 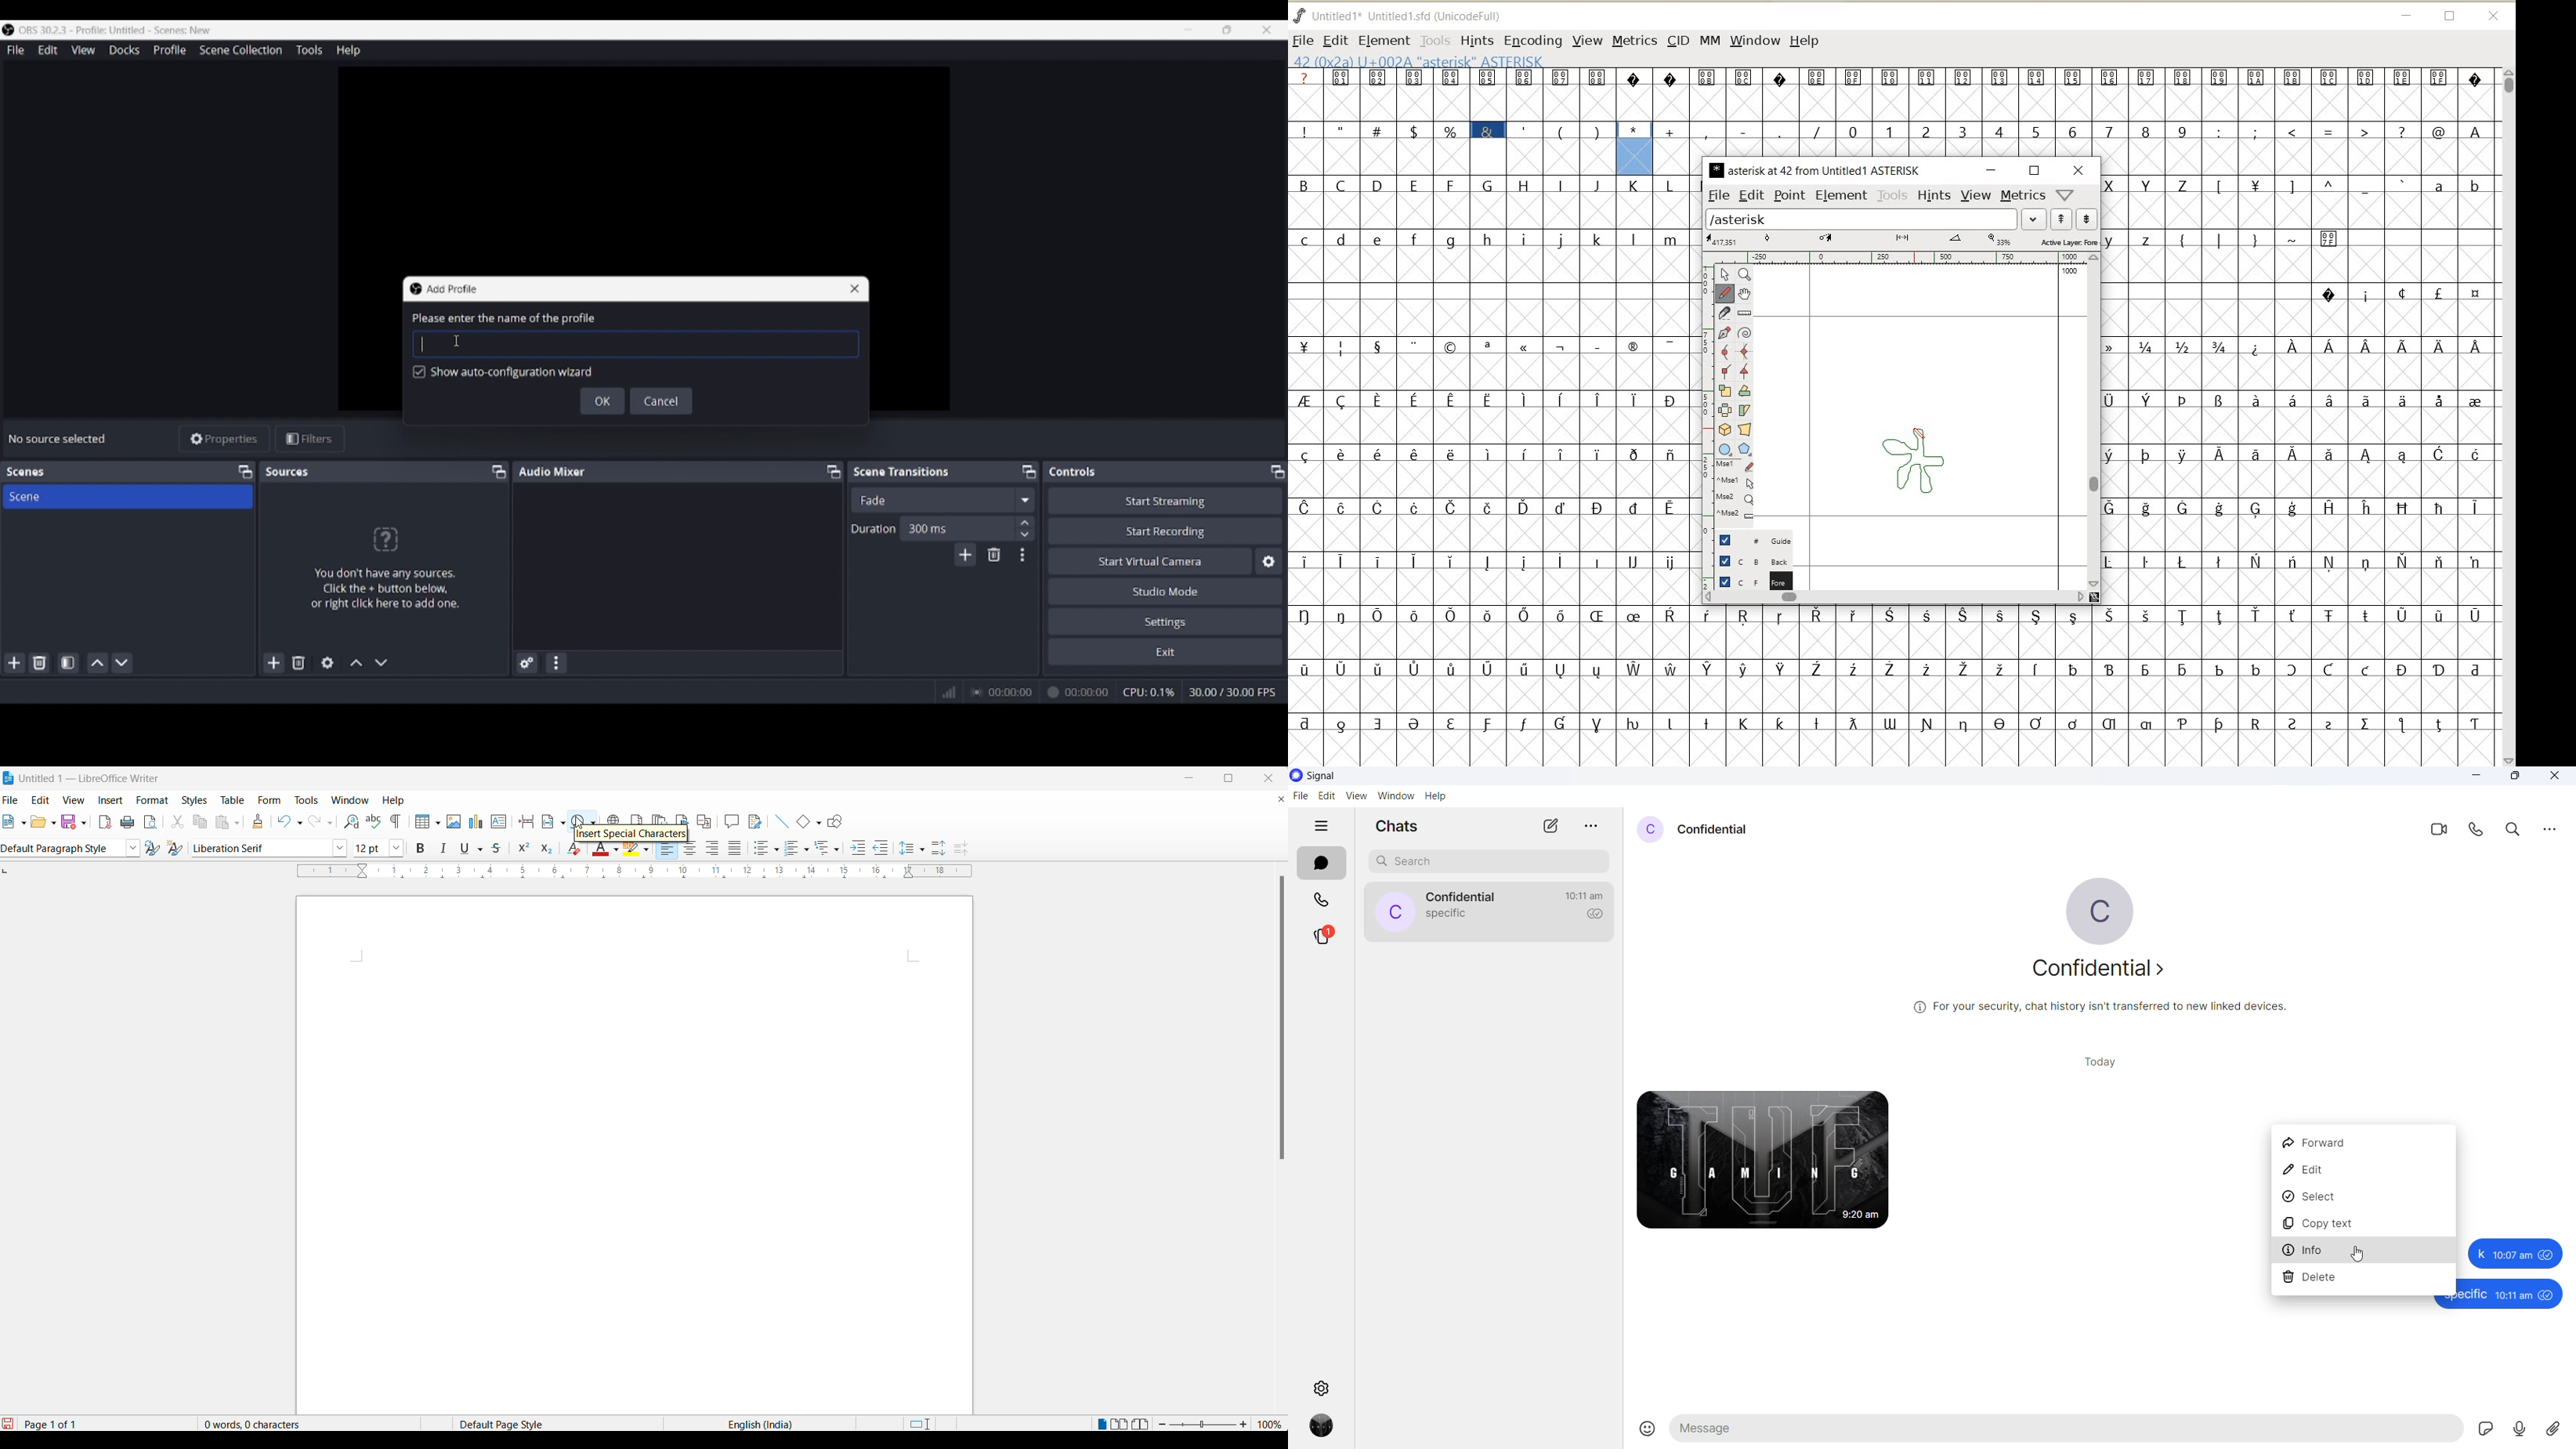 I want to click on file, so click(x=13, y=799).